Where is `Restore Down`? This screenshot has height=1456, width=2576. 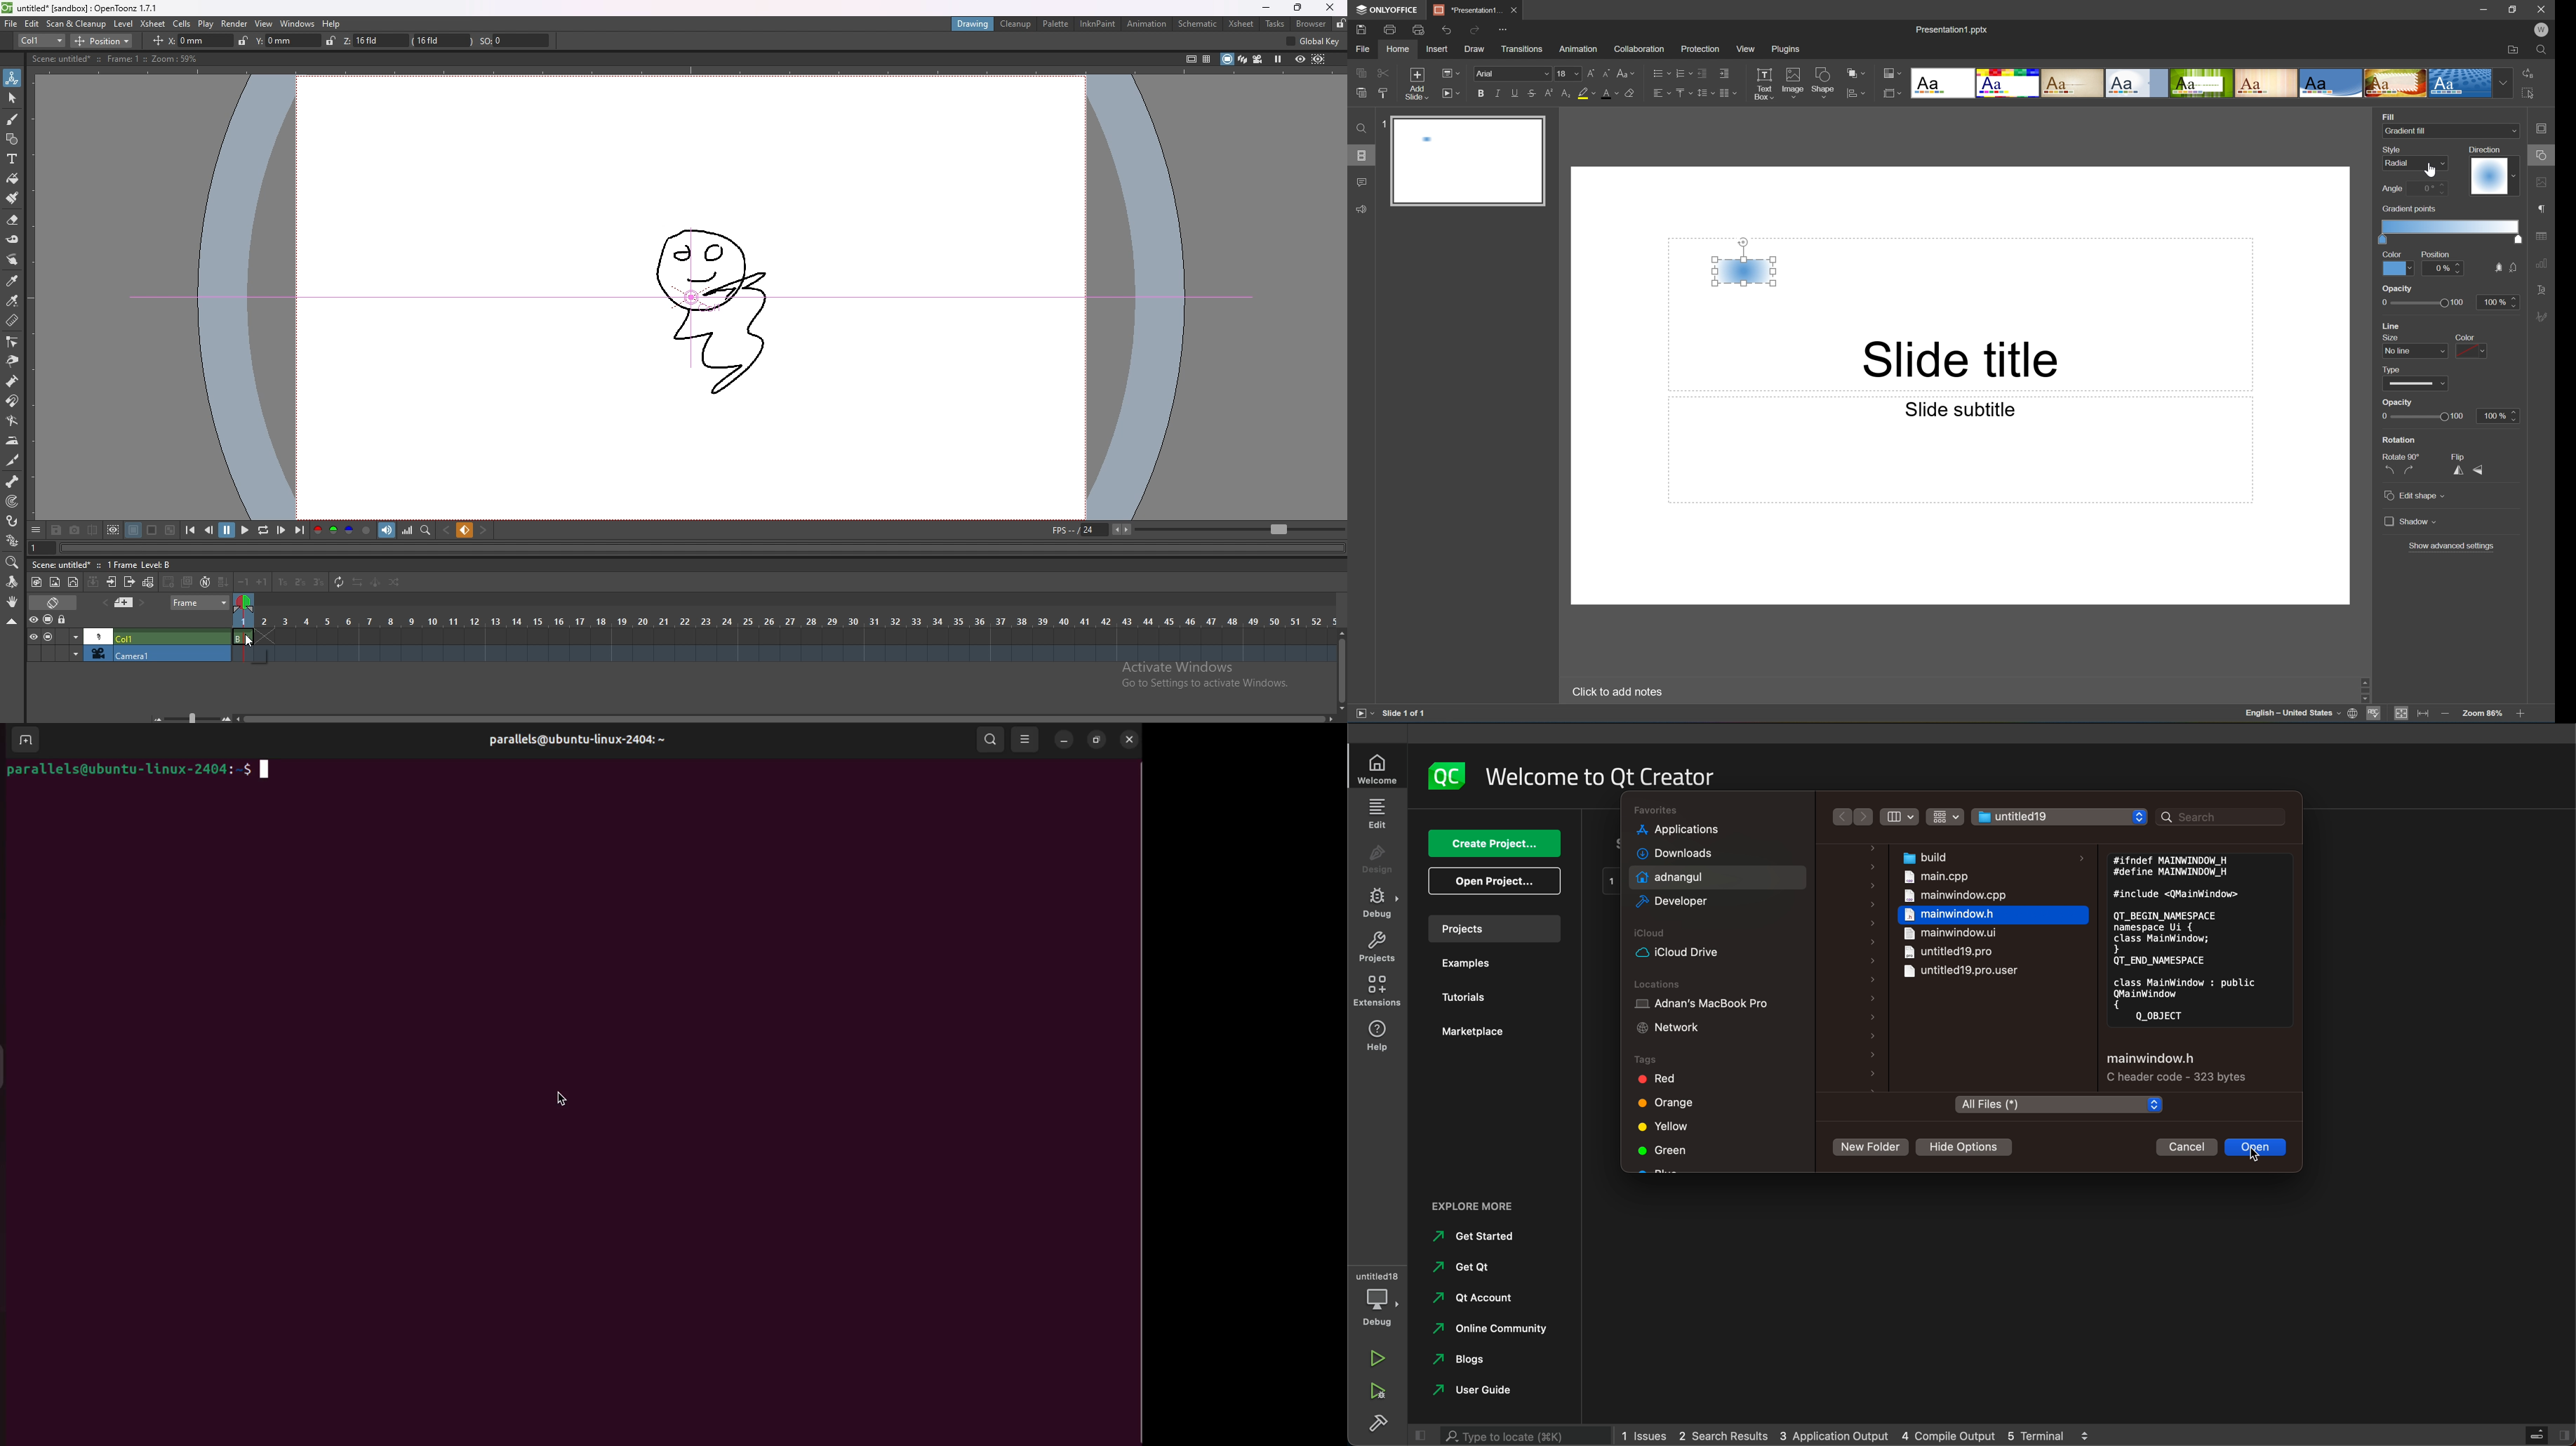
Restore Down is located at coordinates (2514, 8).